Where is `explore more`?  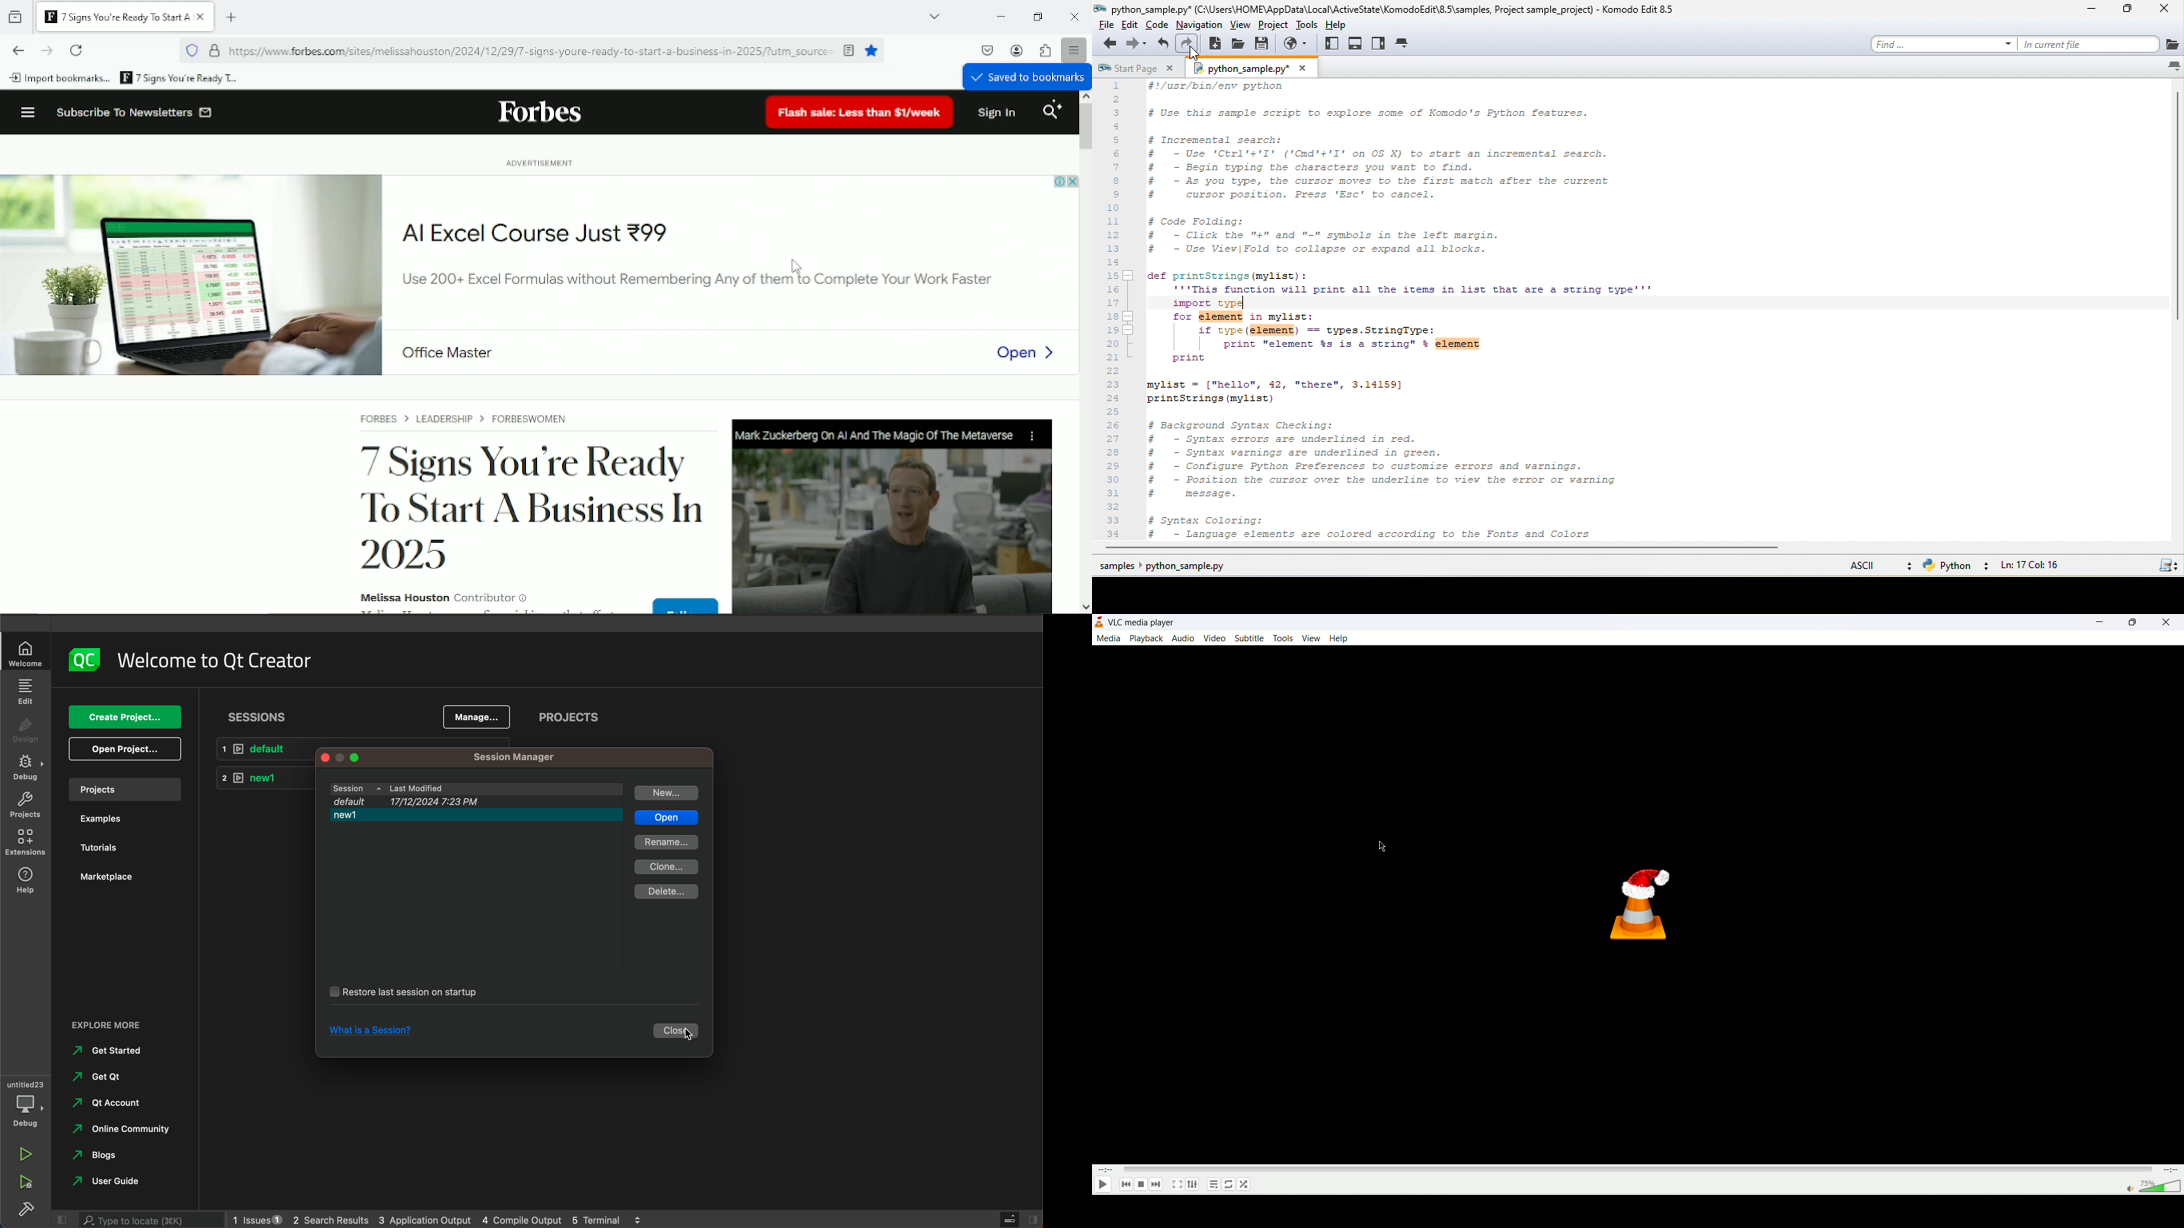 explore more is located at coordinates (123, 1019).